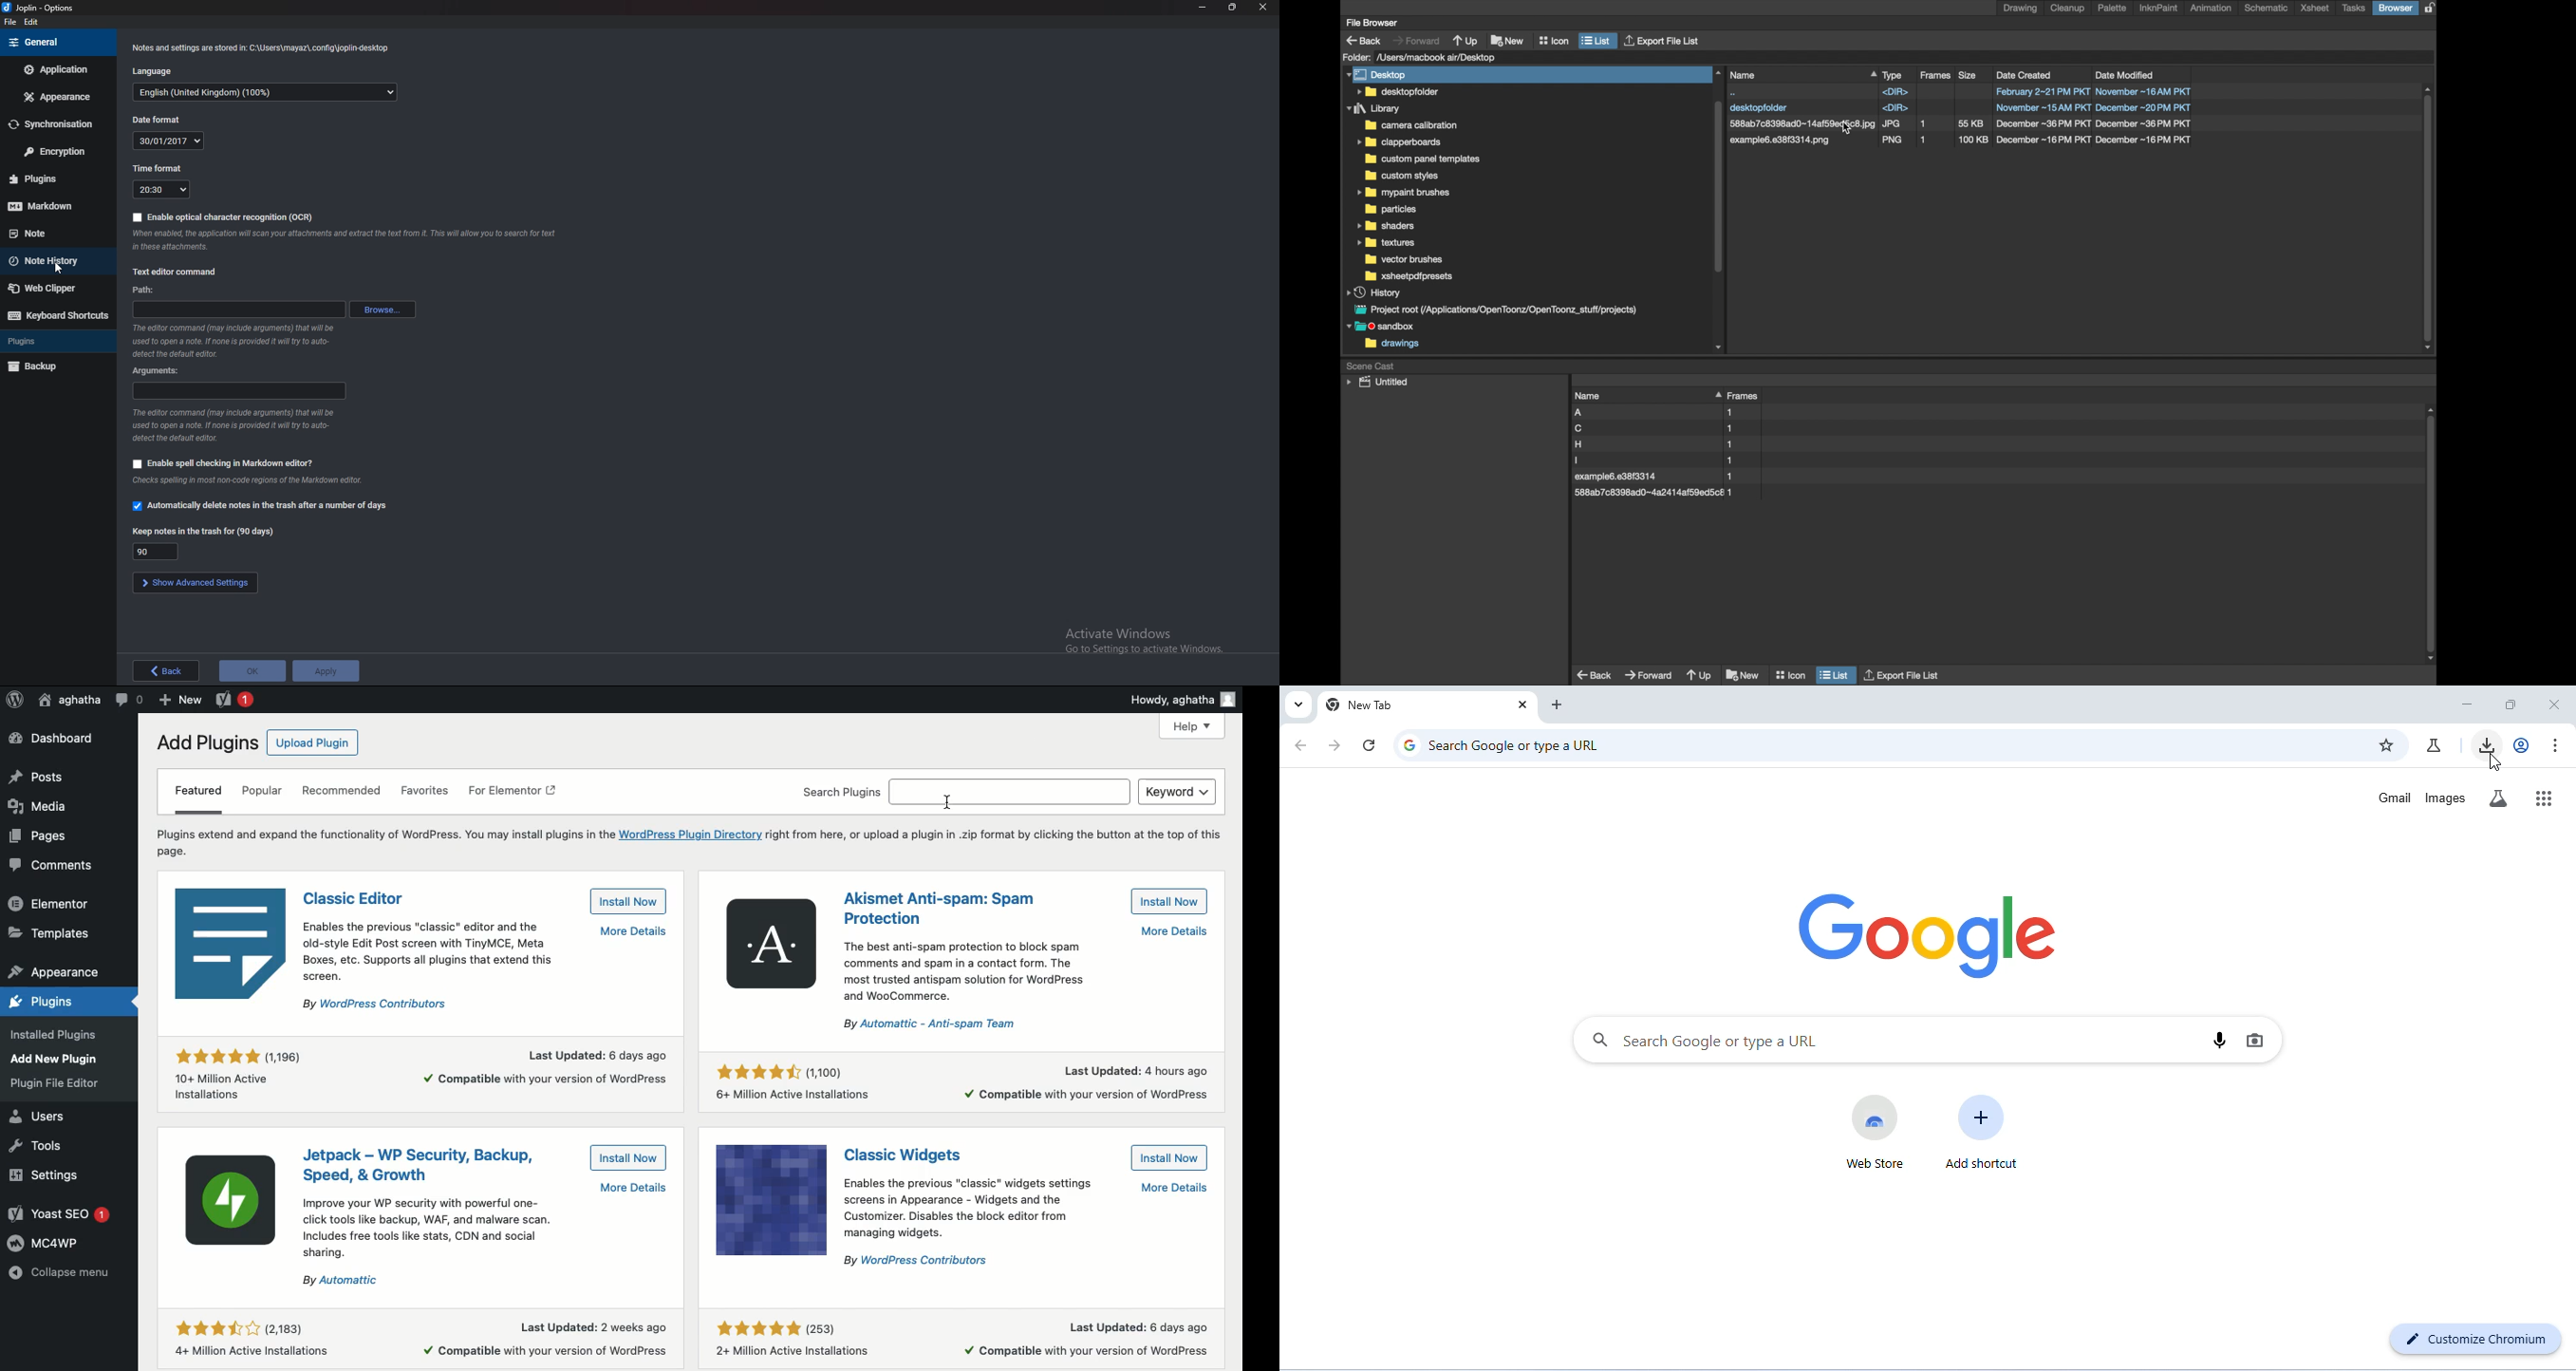 The height and width of the screenshot is (1372, 2576). I want to click on go forward, so click(1337, 745).